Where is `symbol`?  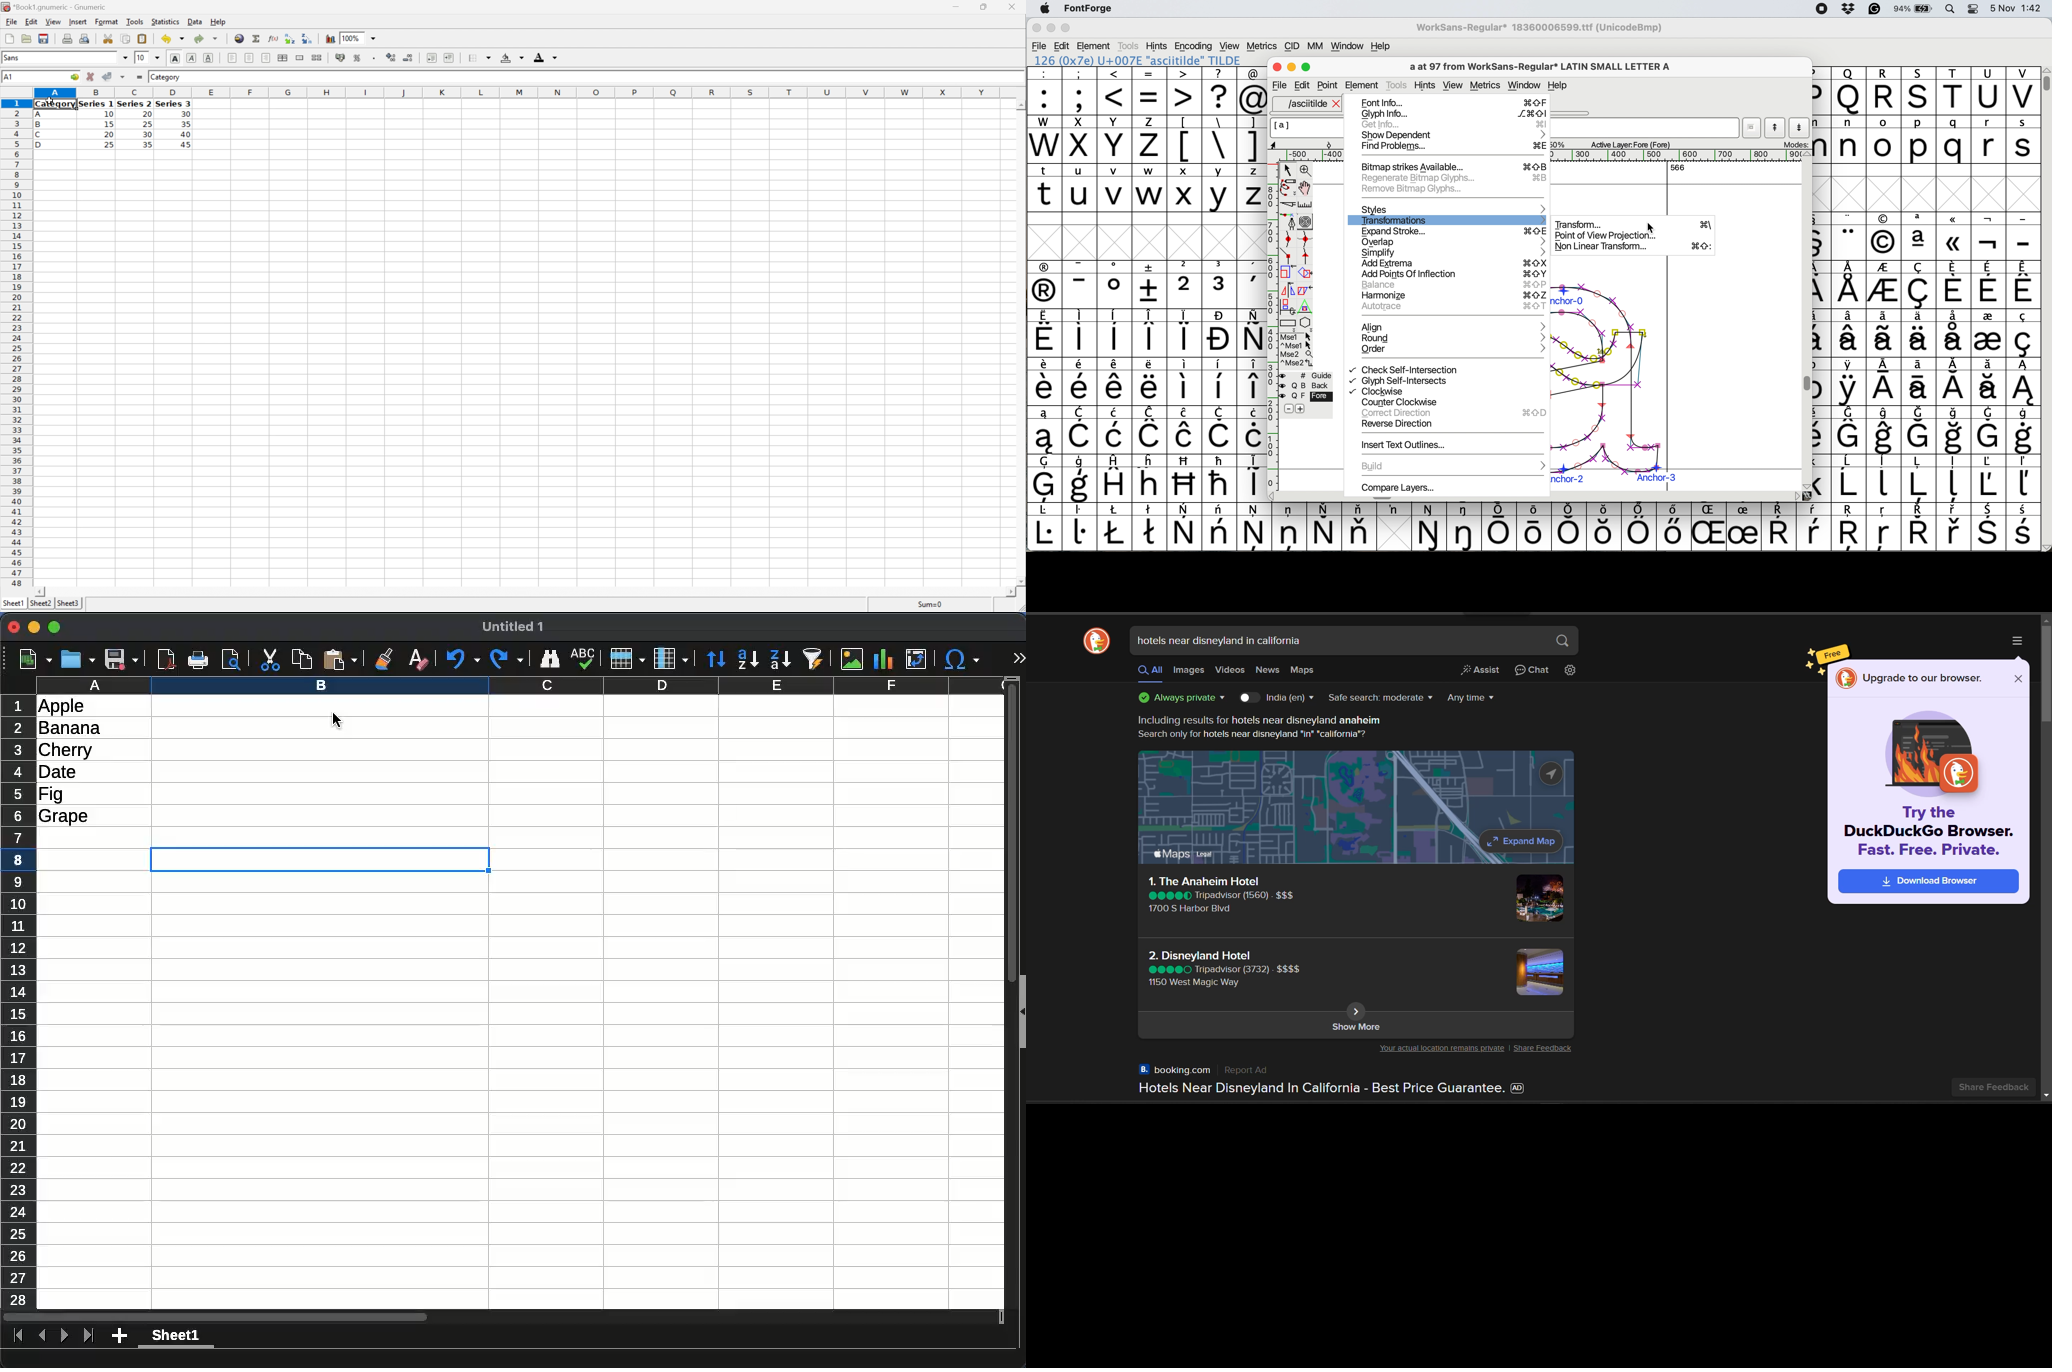 symbol is located at coordinates (1220, 528).